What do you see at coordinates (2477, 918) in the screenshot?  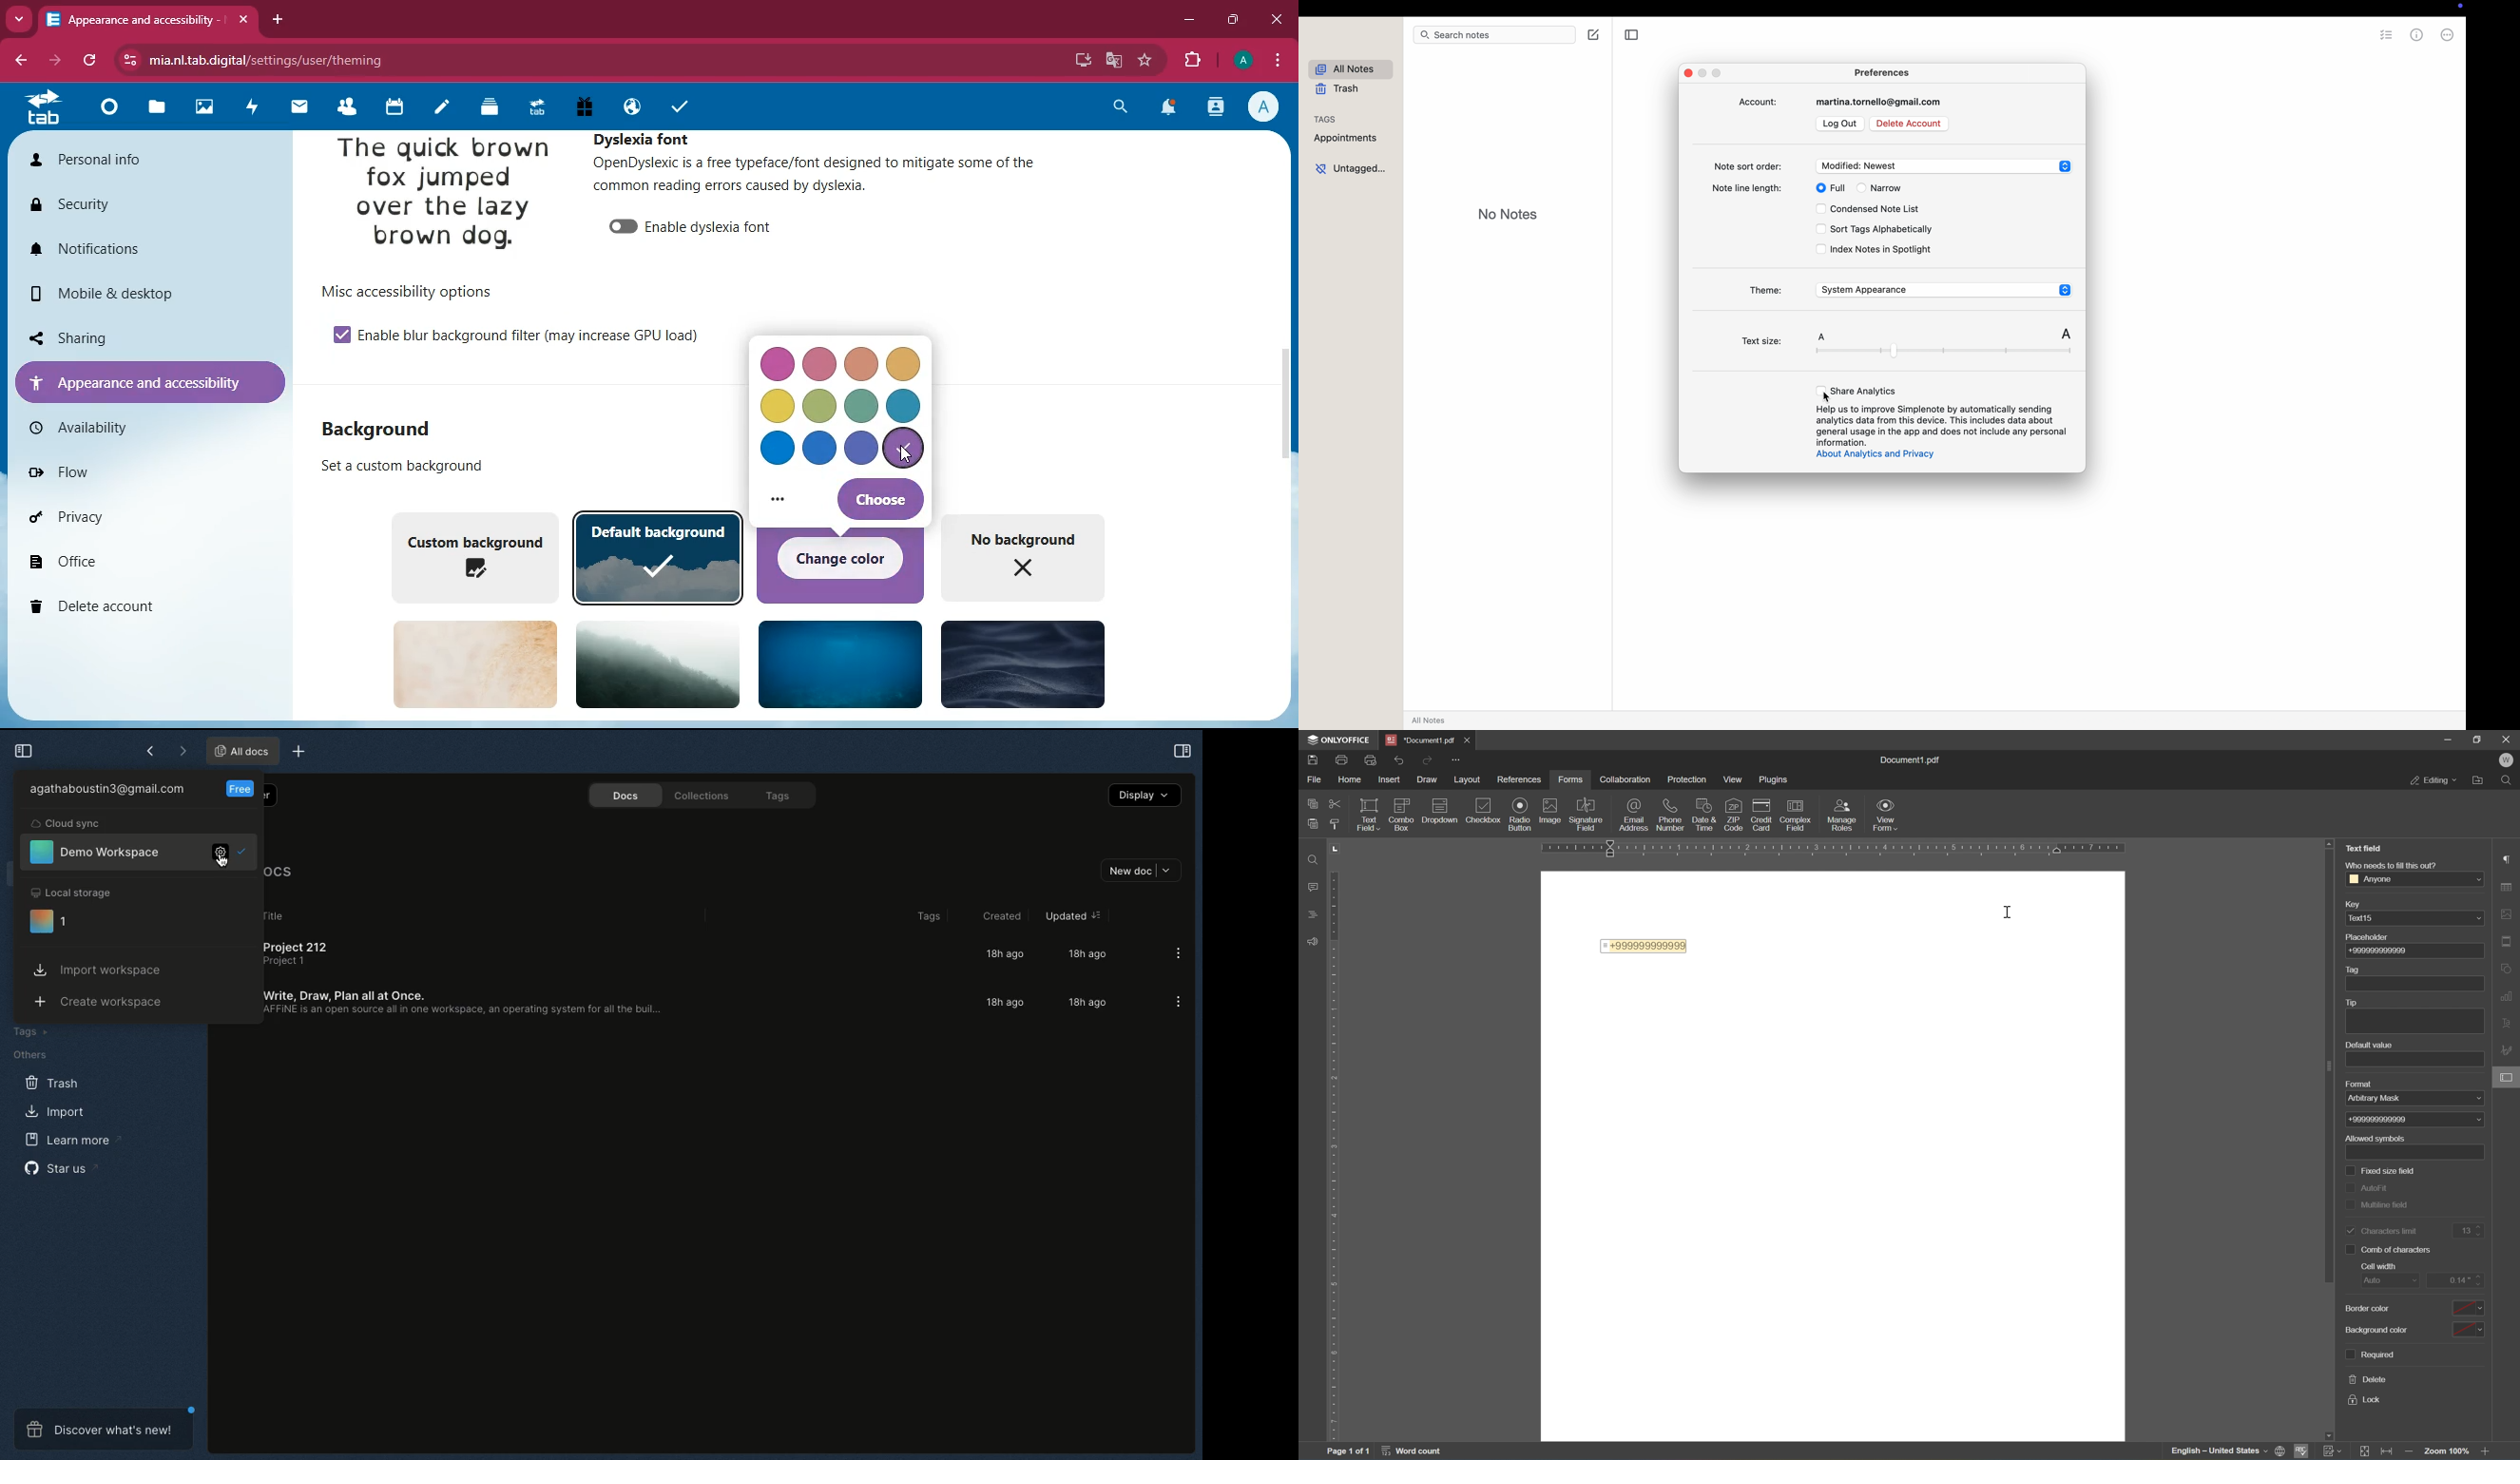 I see `drop down` at bounding box center [2477, 918].